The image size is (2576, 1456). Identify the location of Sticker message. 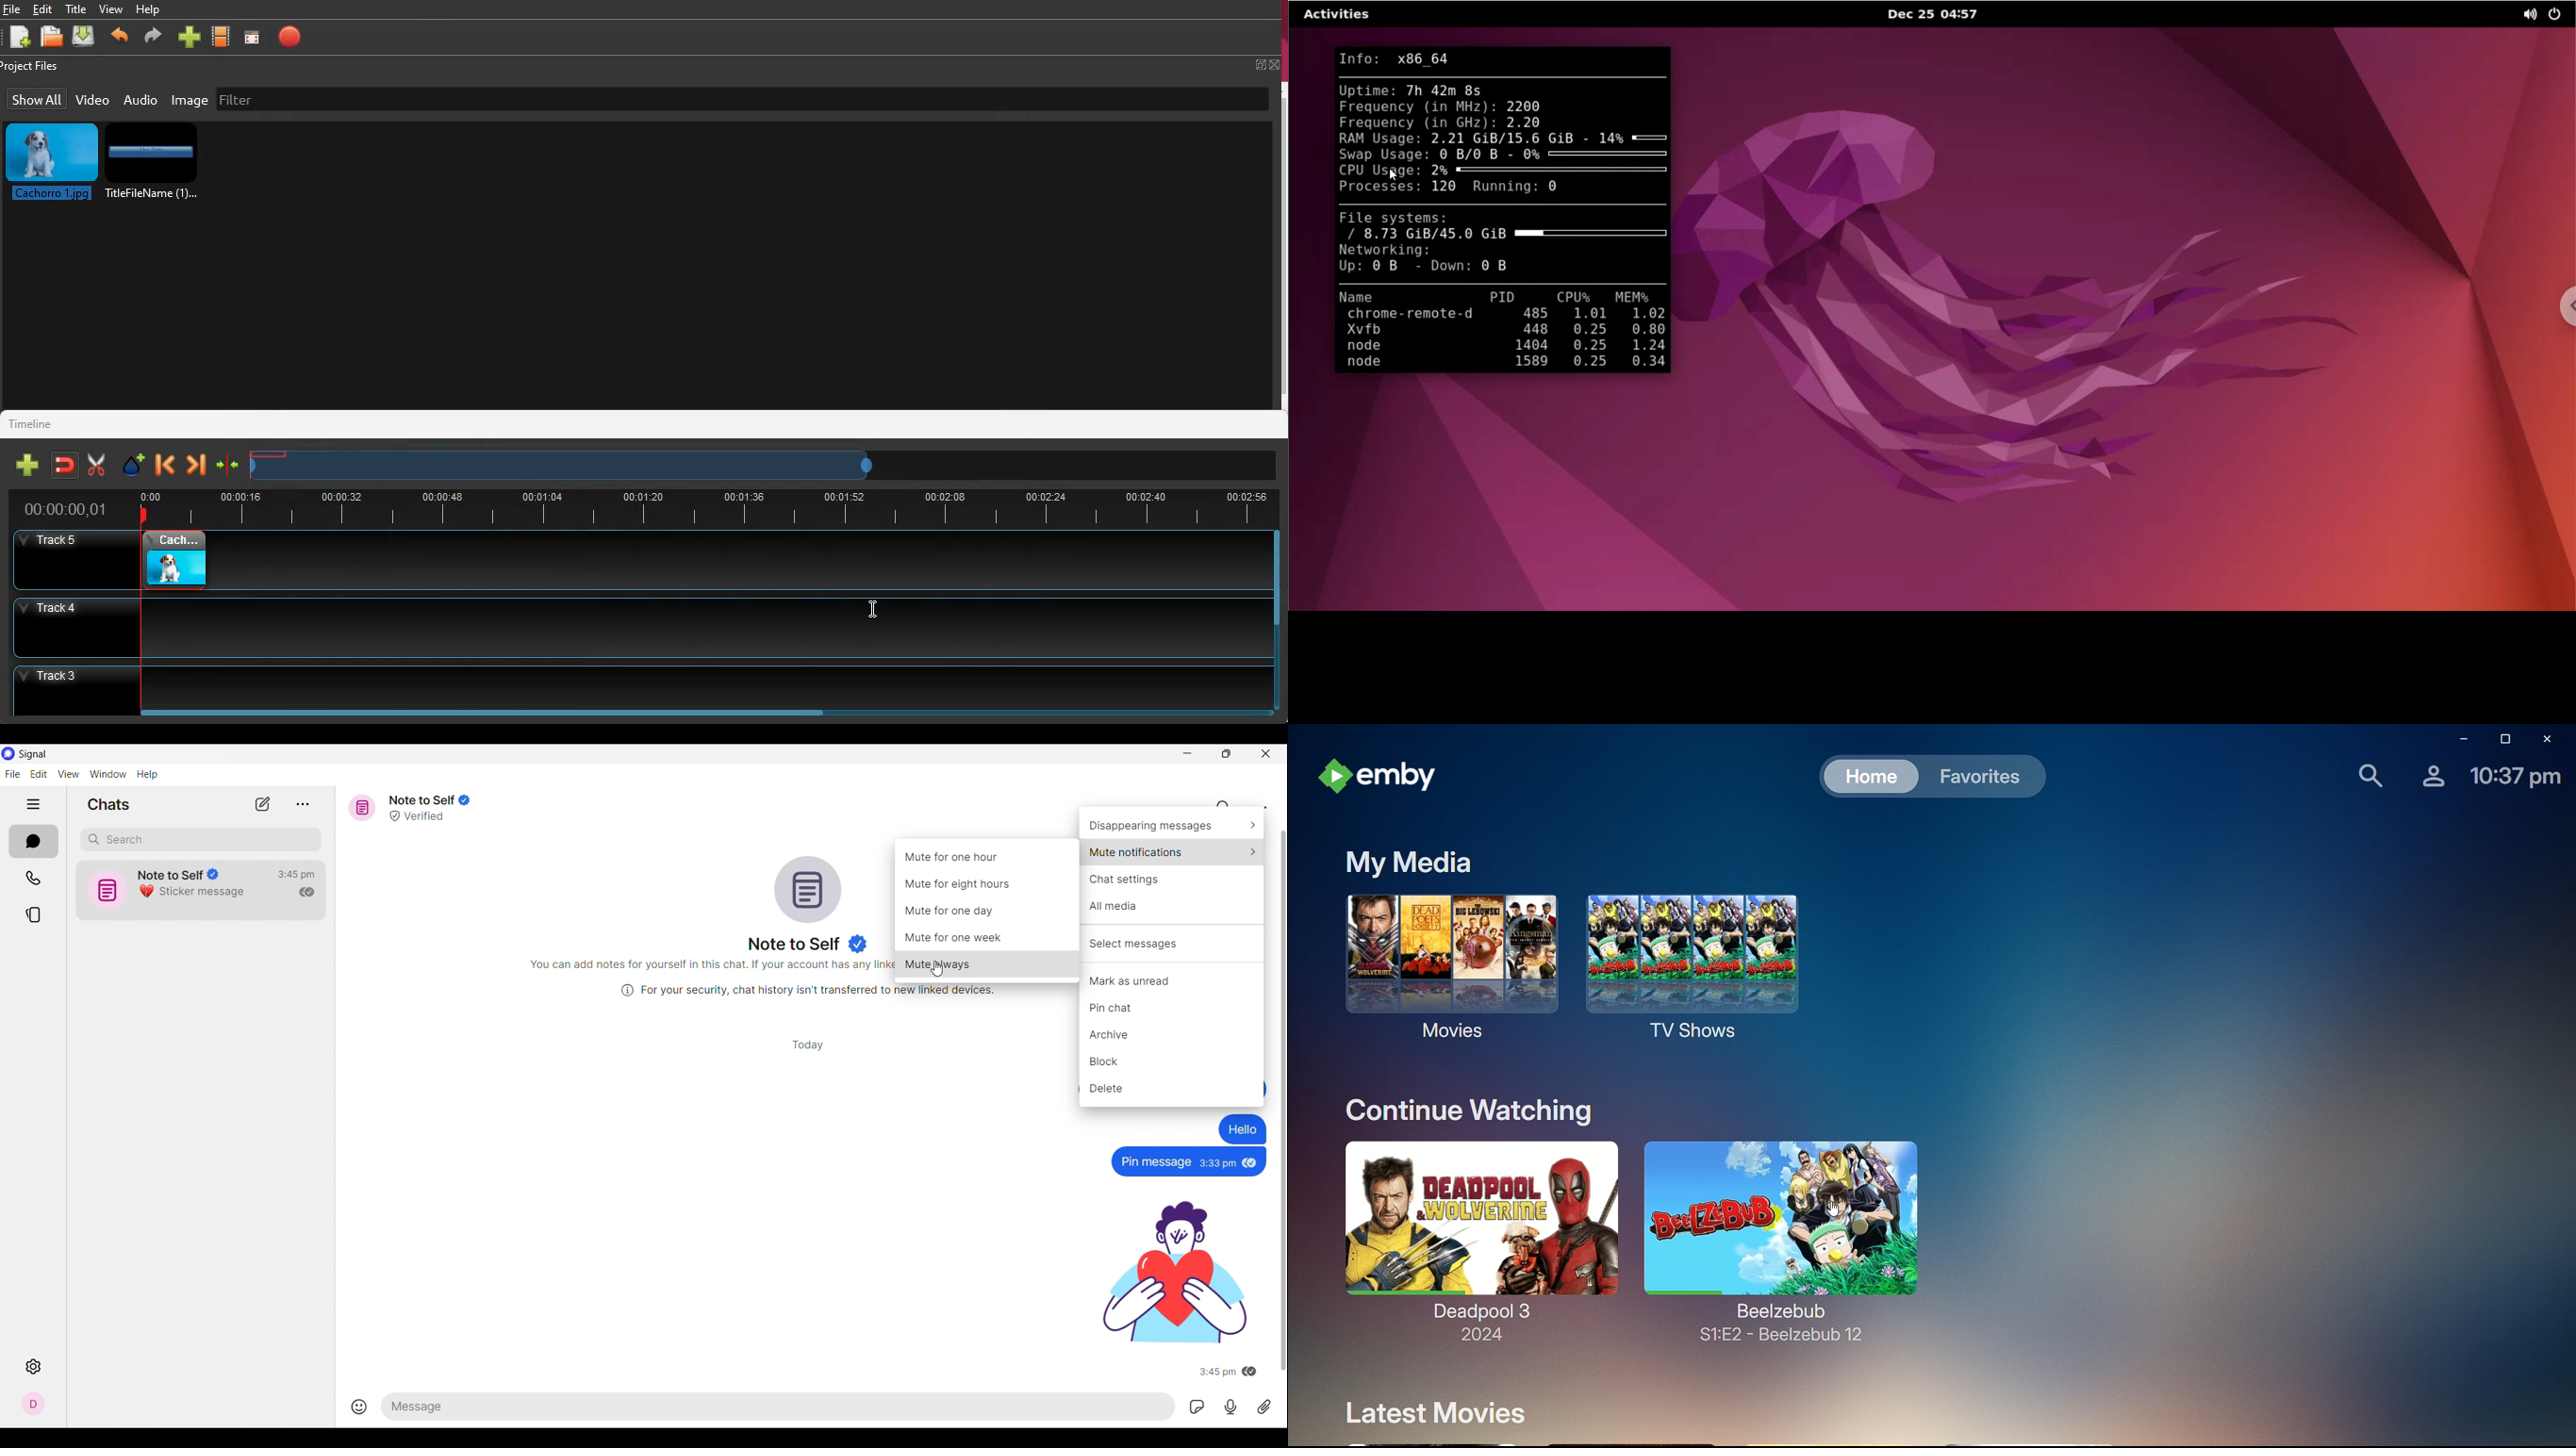
(194, 892).